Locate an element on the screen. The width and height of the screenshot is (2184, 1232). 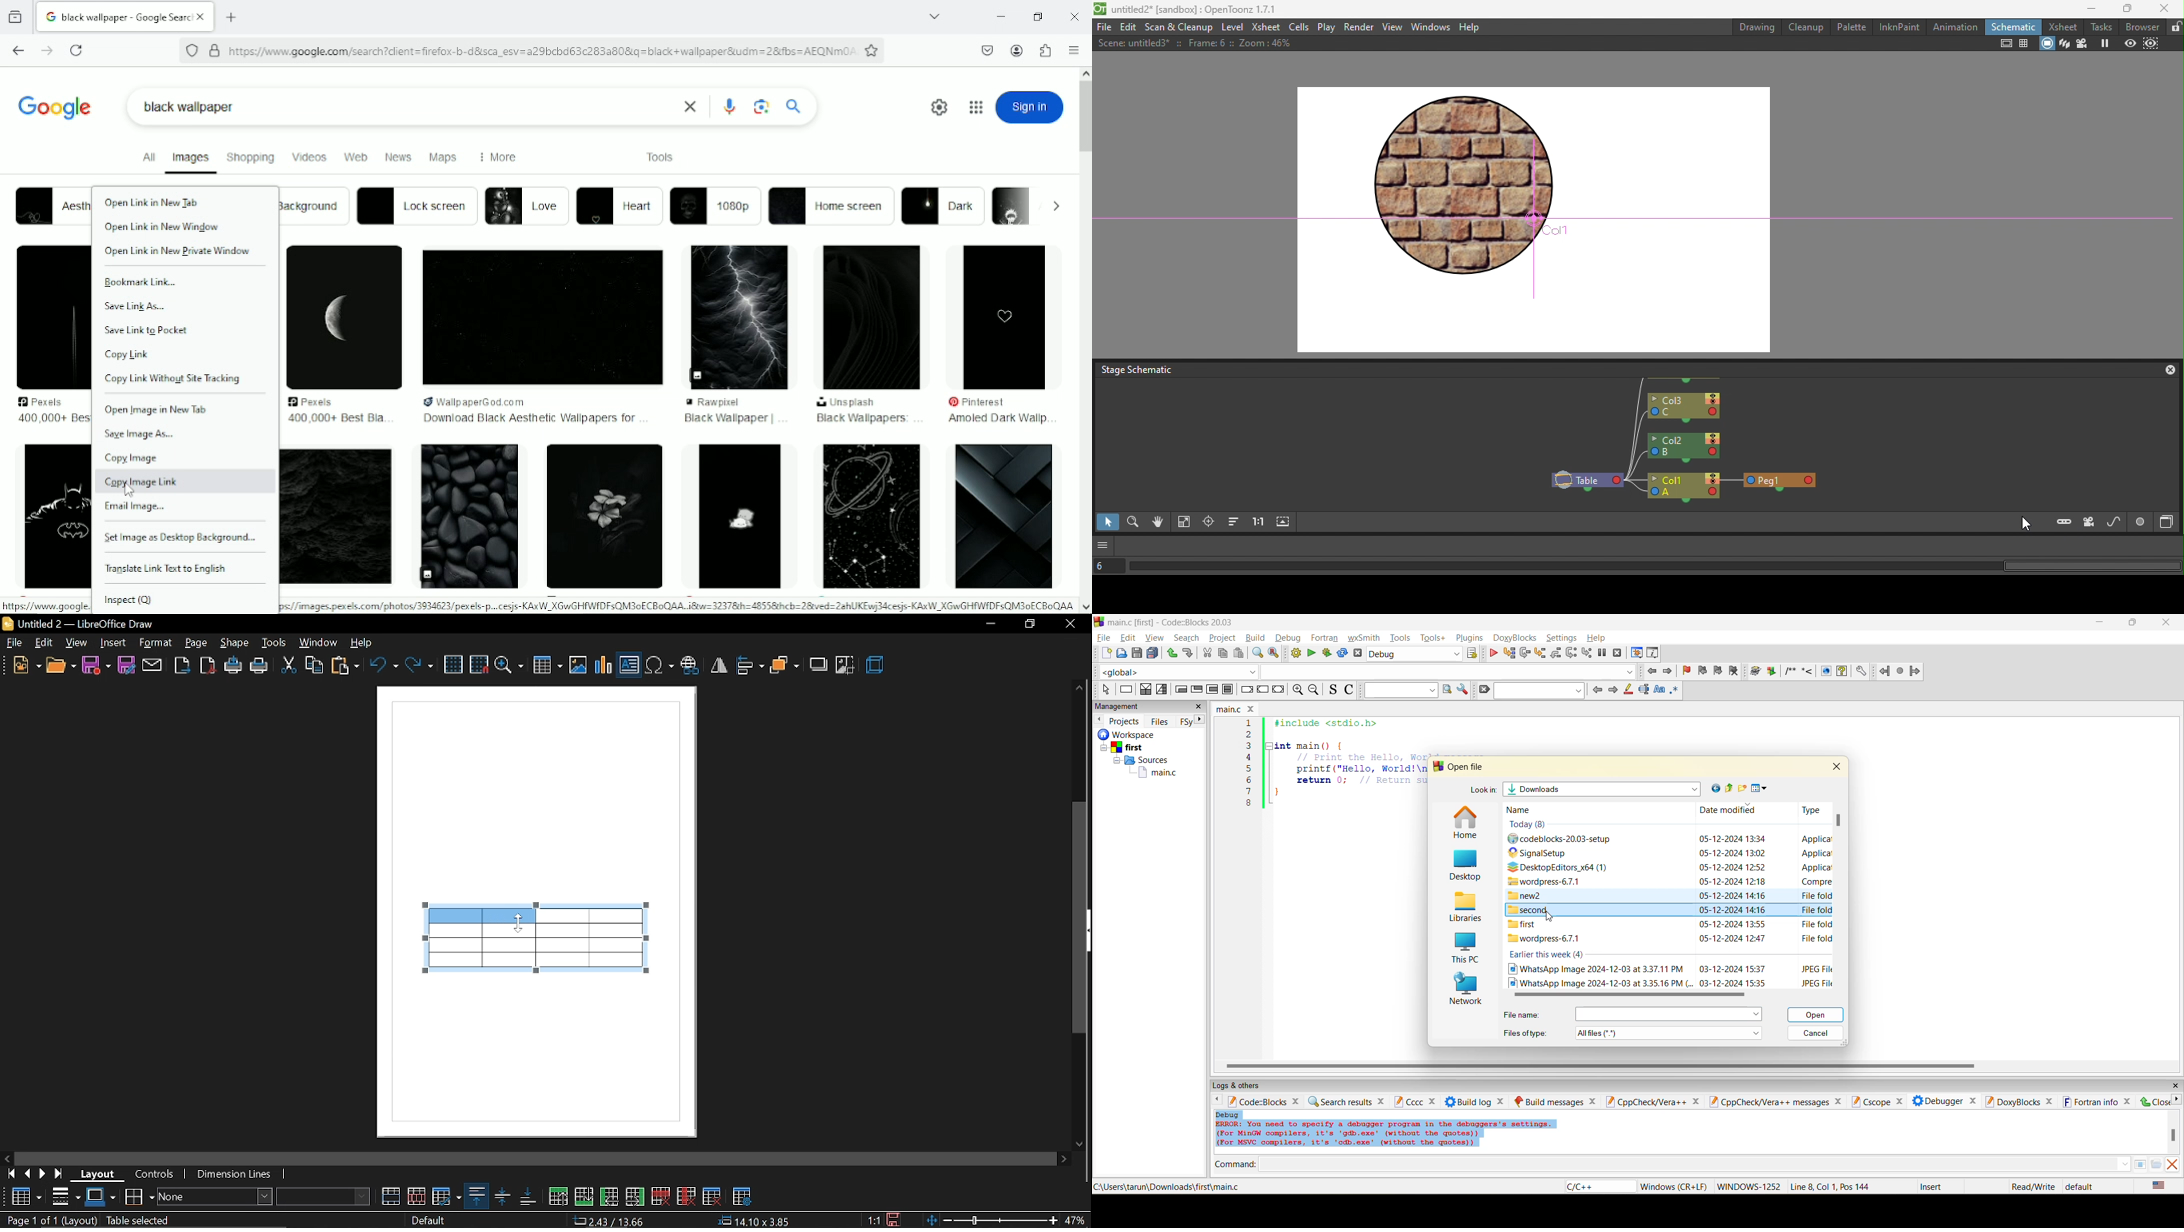
Level is located at coordinates (1233, 28).